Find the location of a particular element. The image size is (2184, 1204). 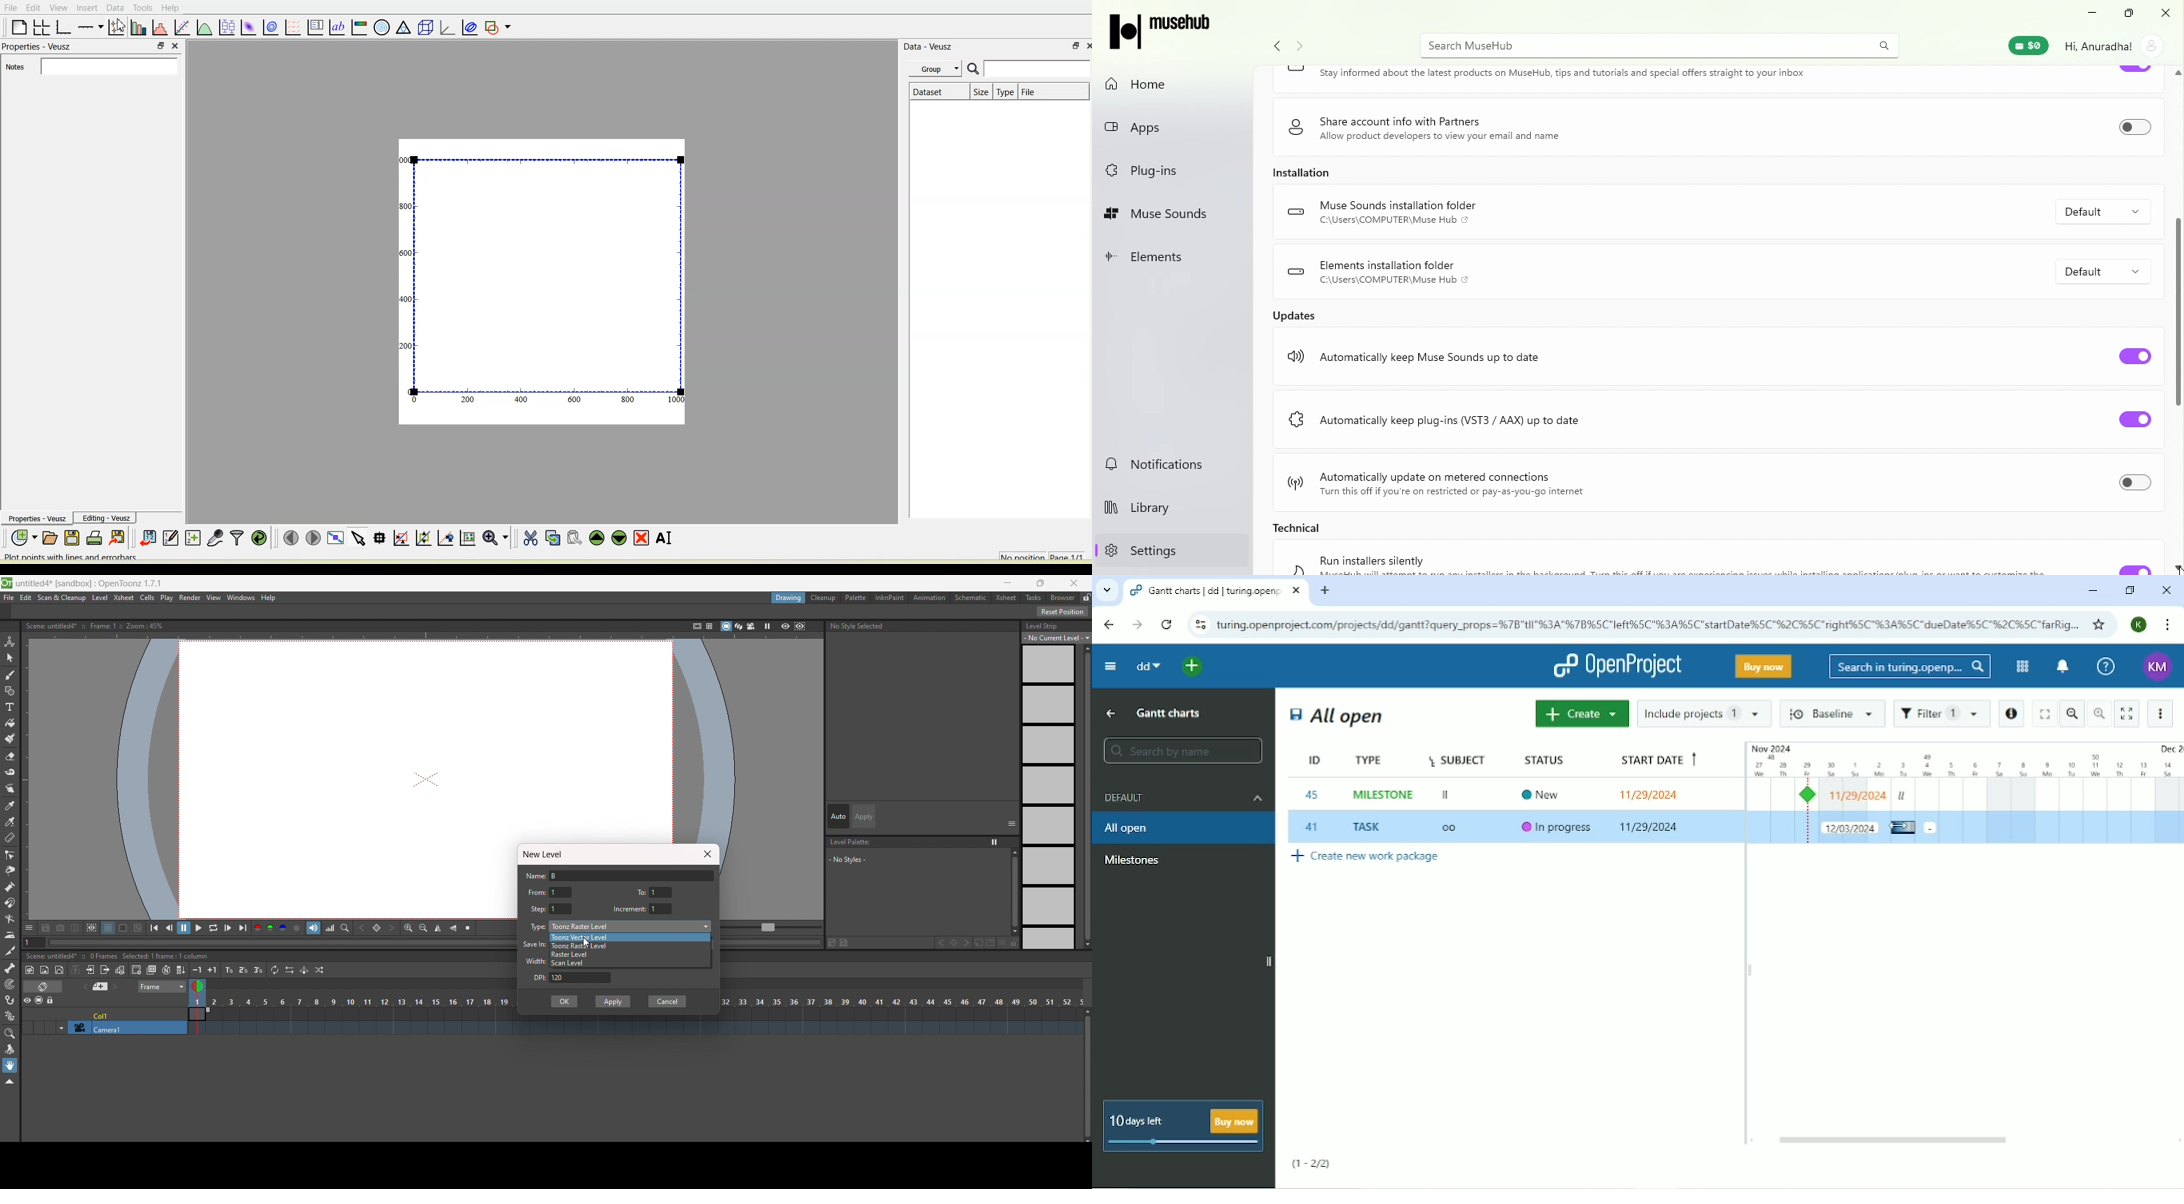

Data is located at coordinates (114, 7).